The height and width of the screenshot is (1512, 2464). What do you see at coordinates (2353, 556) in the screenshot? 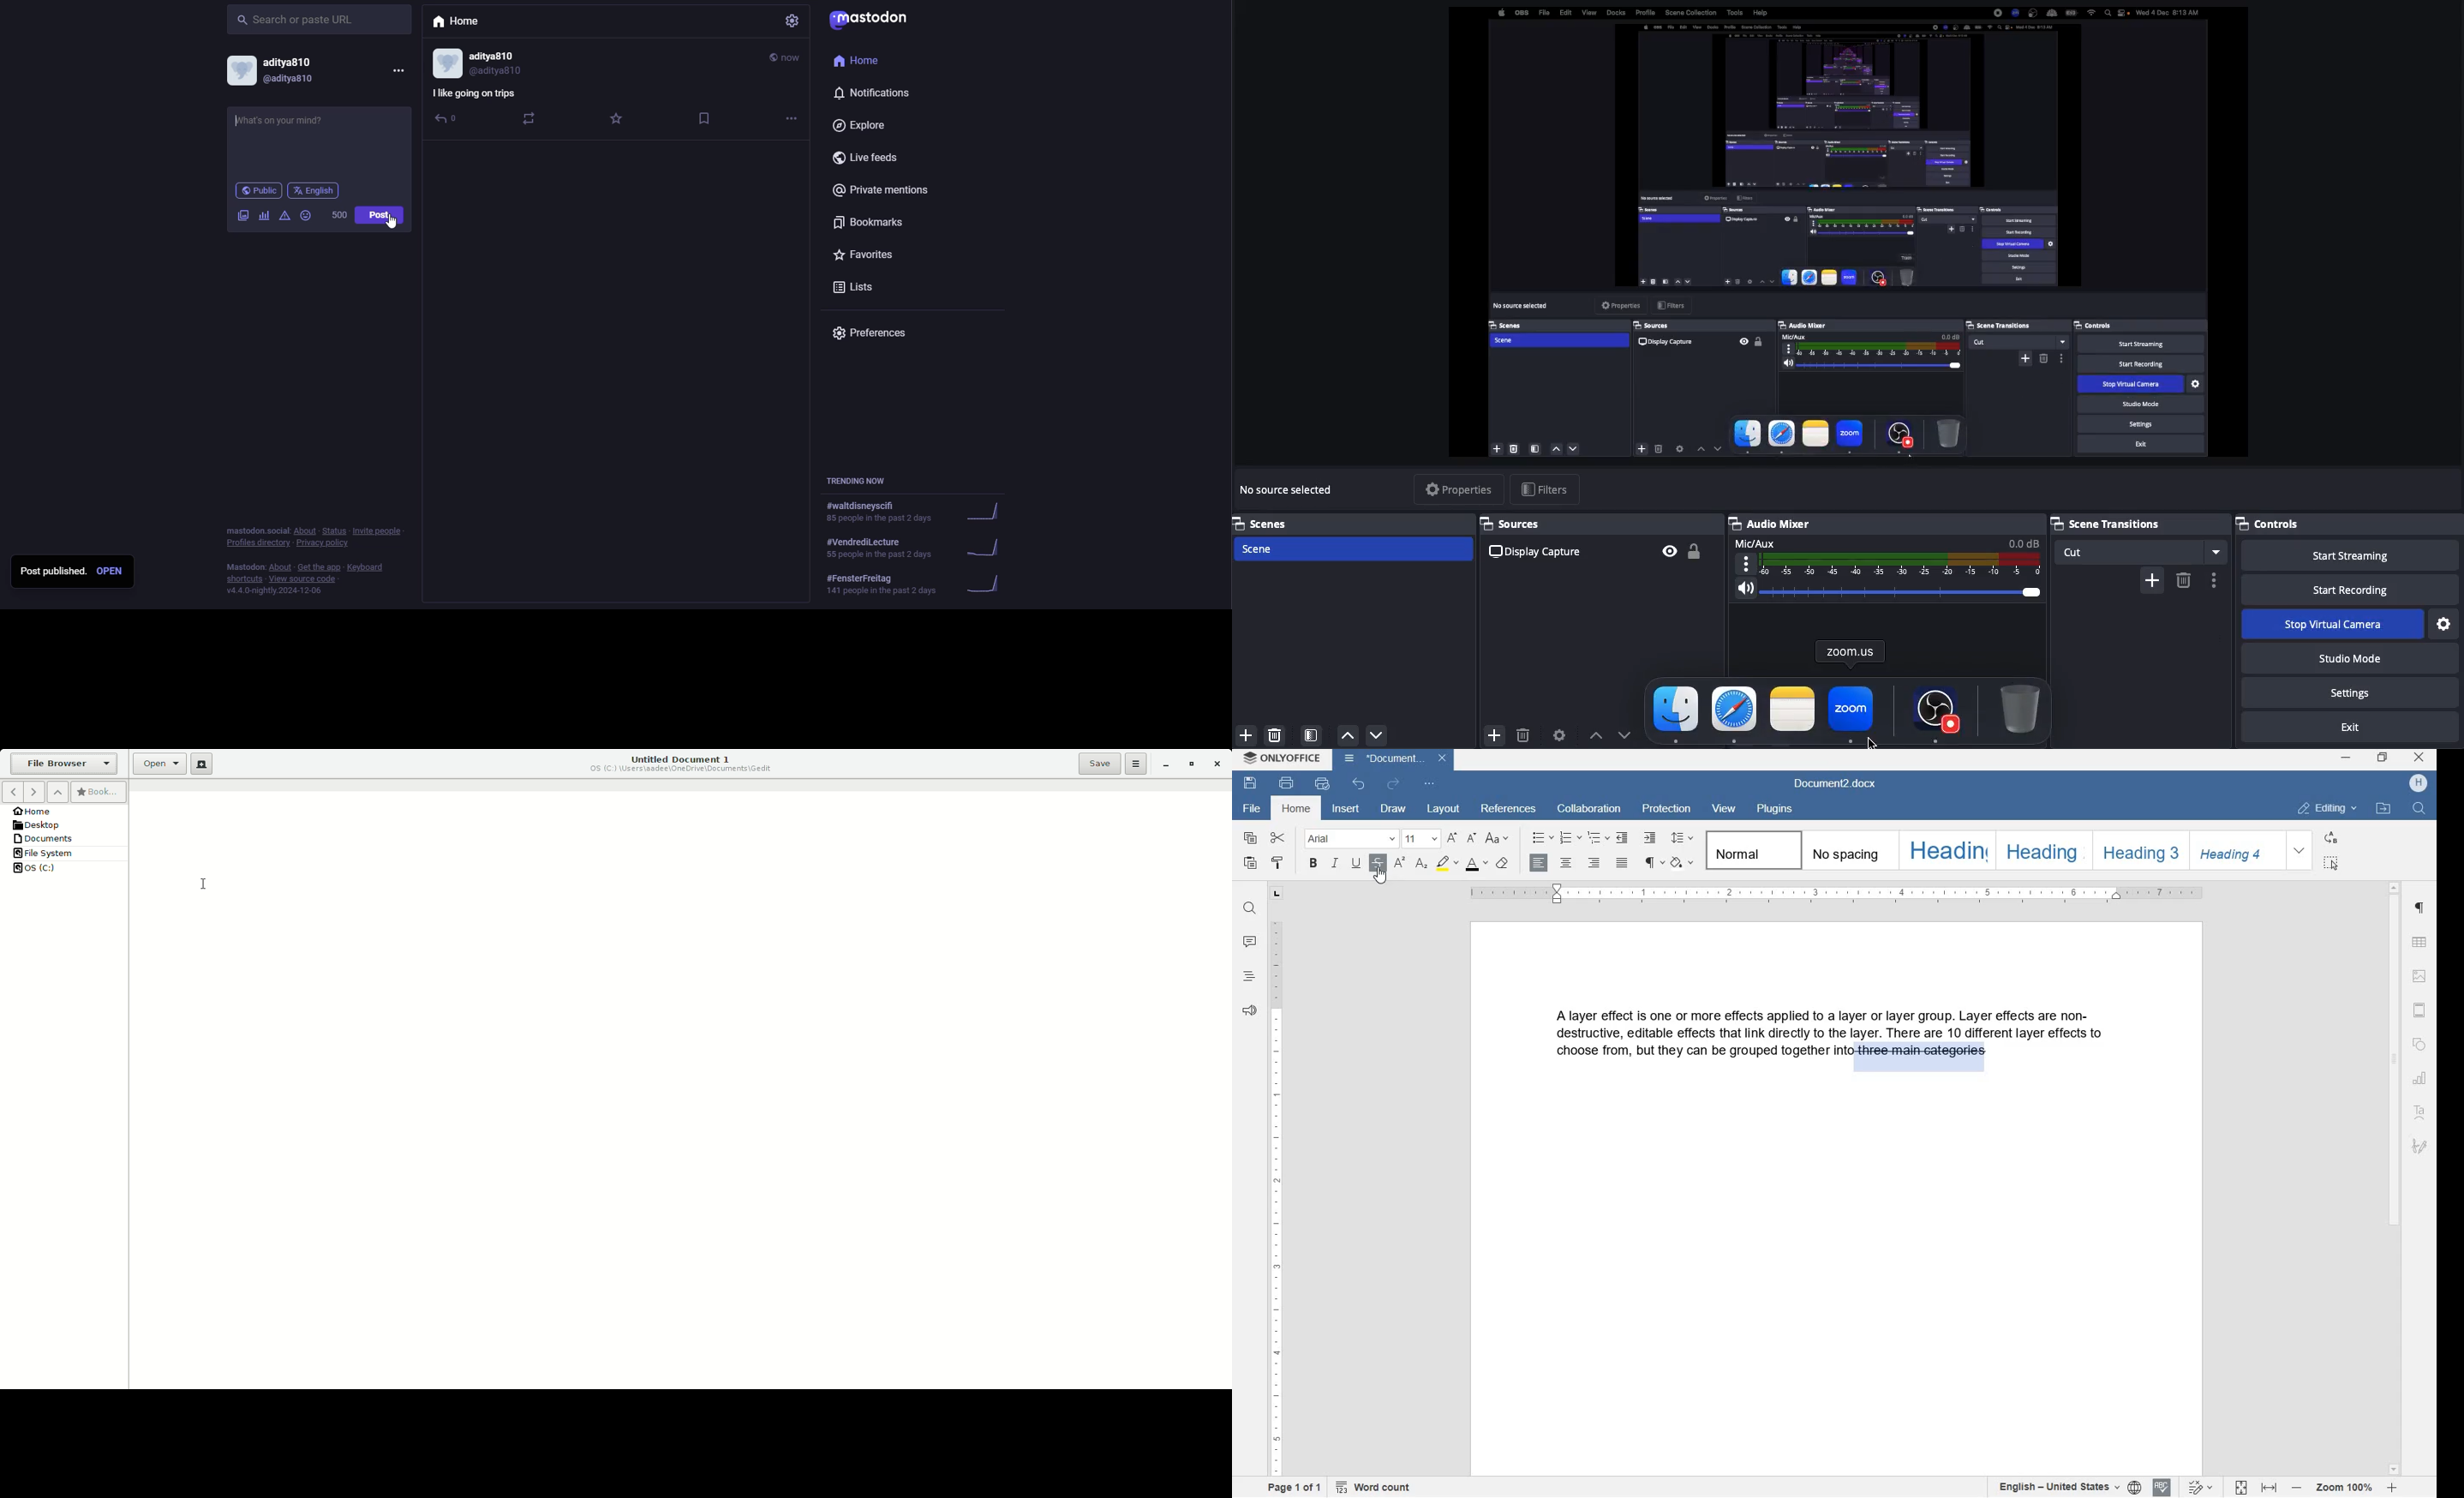
I see `Start streaming` at bounding box center [2353, 556].